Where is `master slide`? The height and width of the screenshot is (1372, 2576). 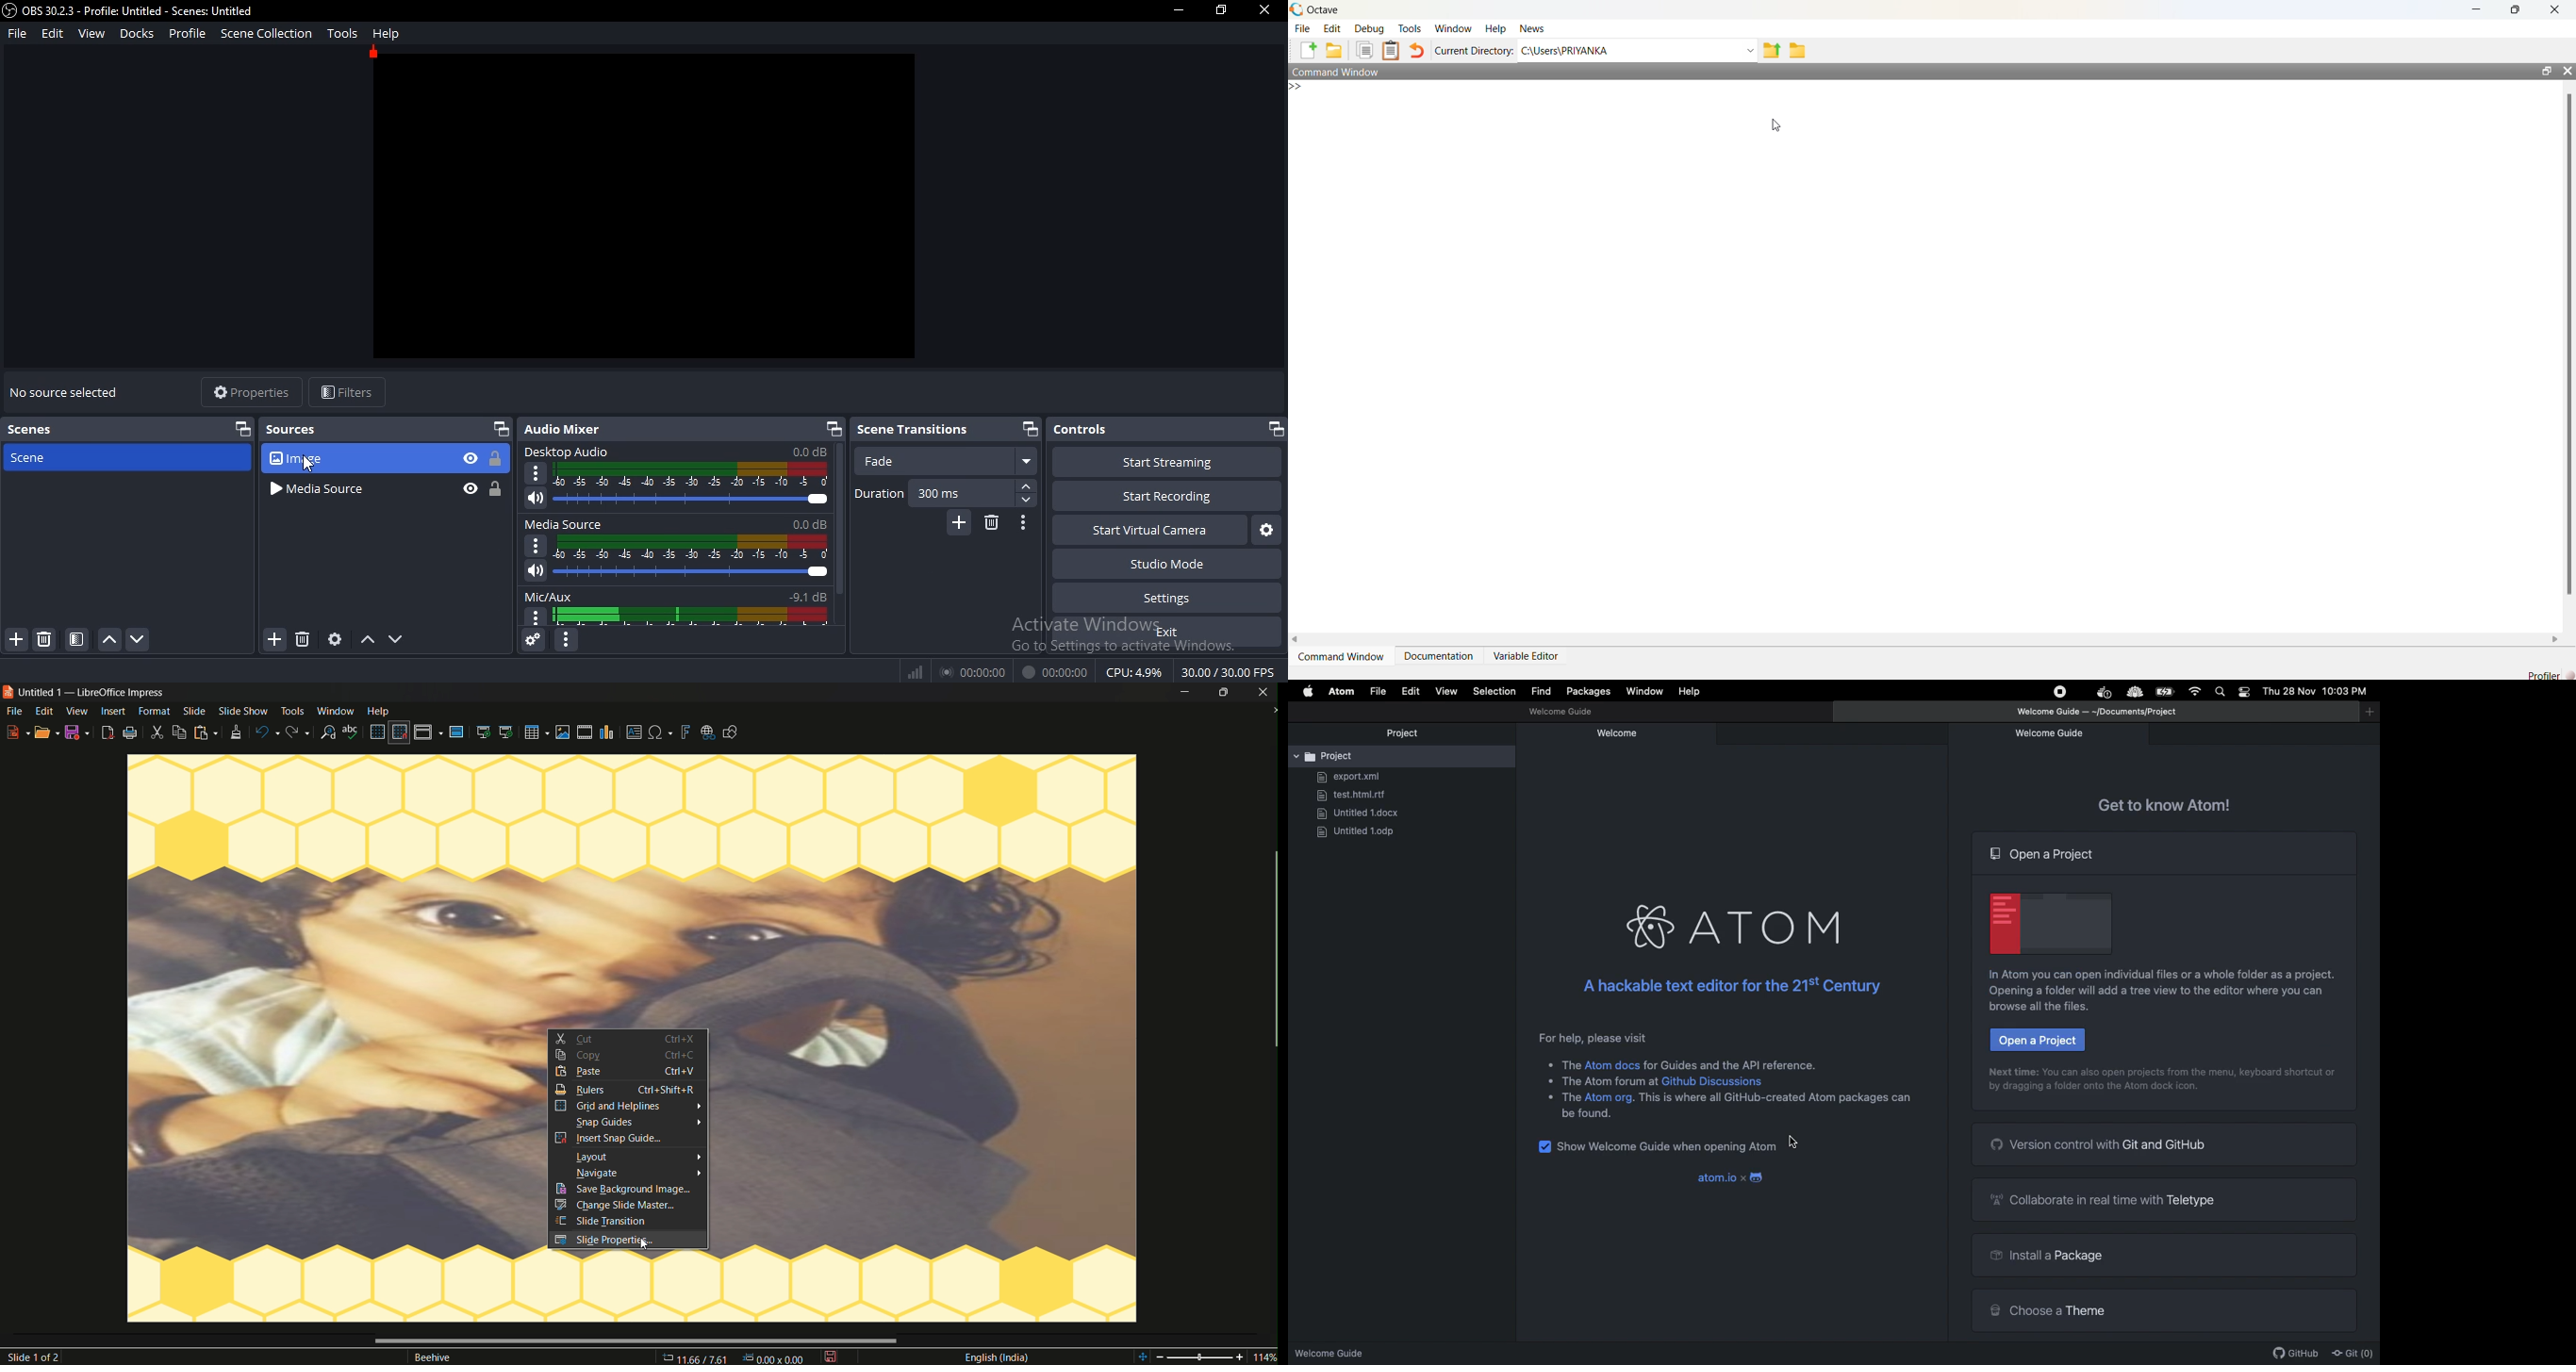
master slide is located at coordinates (459, 733).